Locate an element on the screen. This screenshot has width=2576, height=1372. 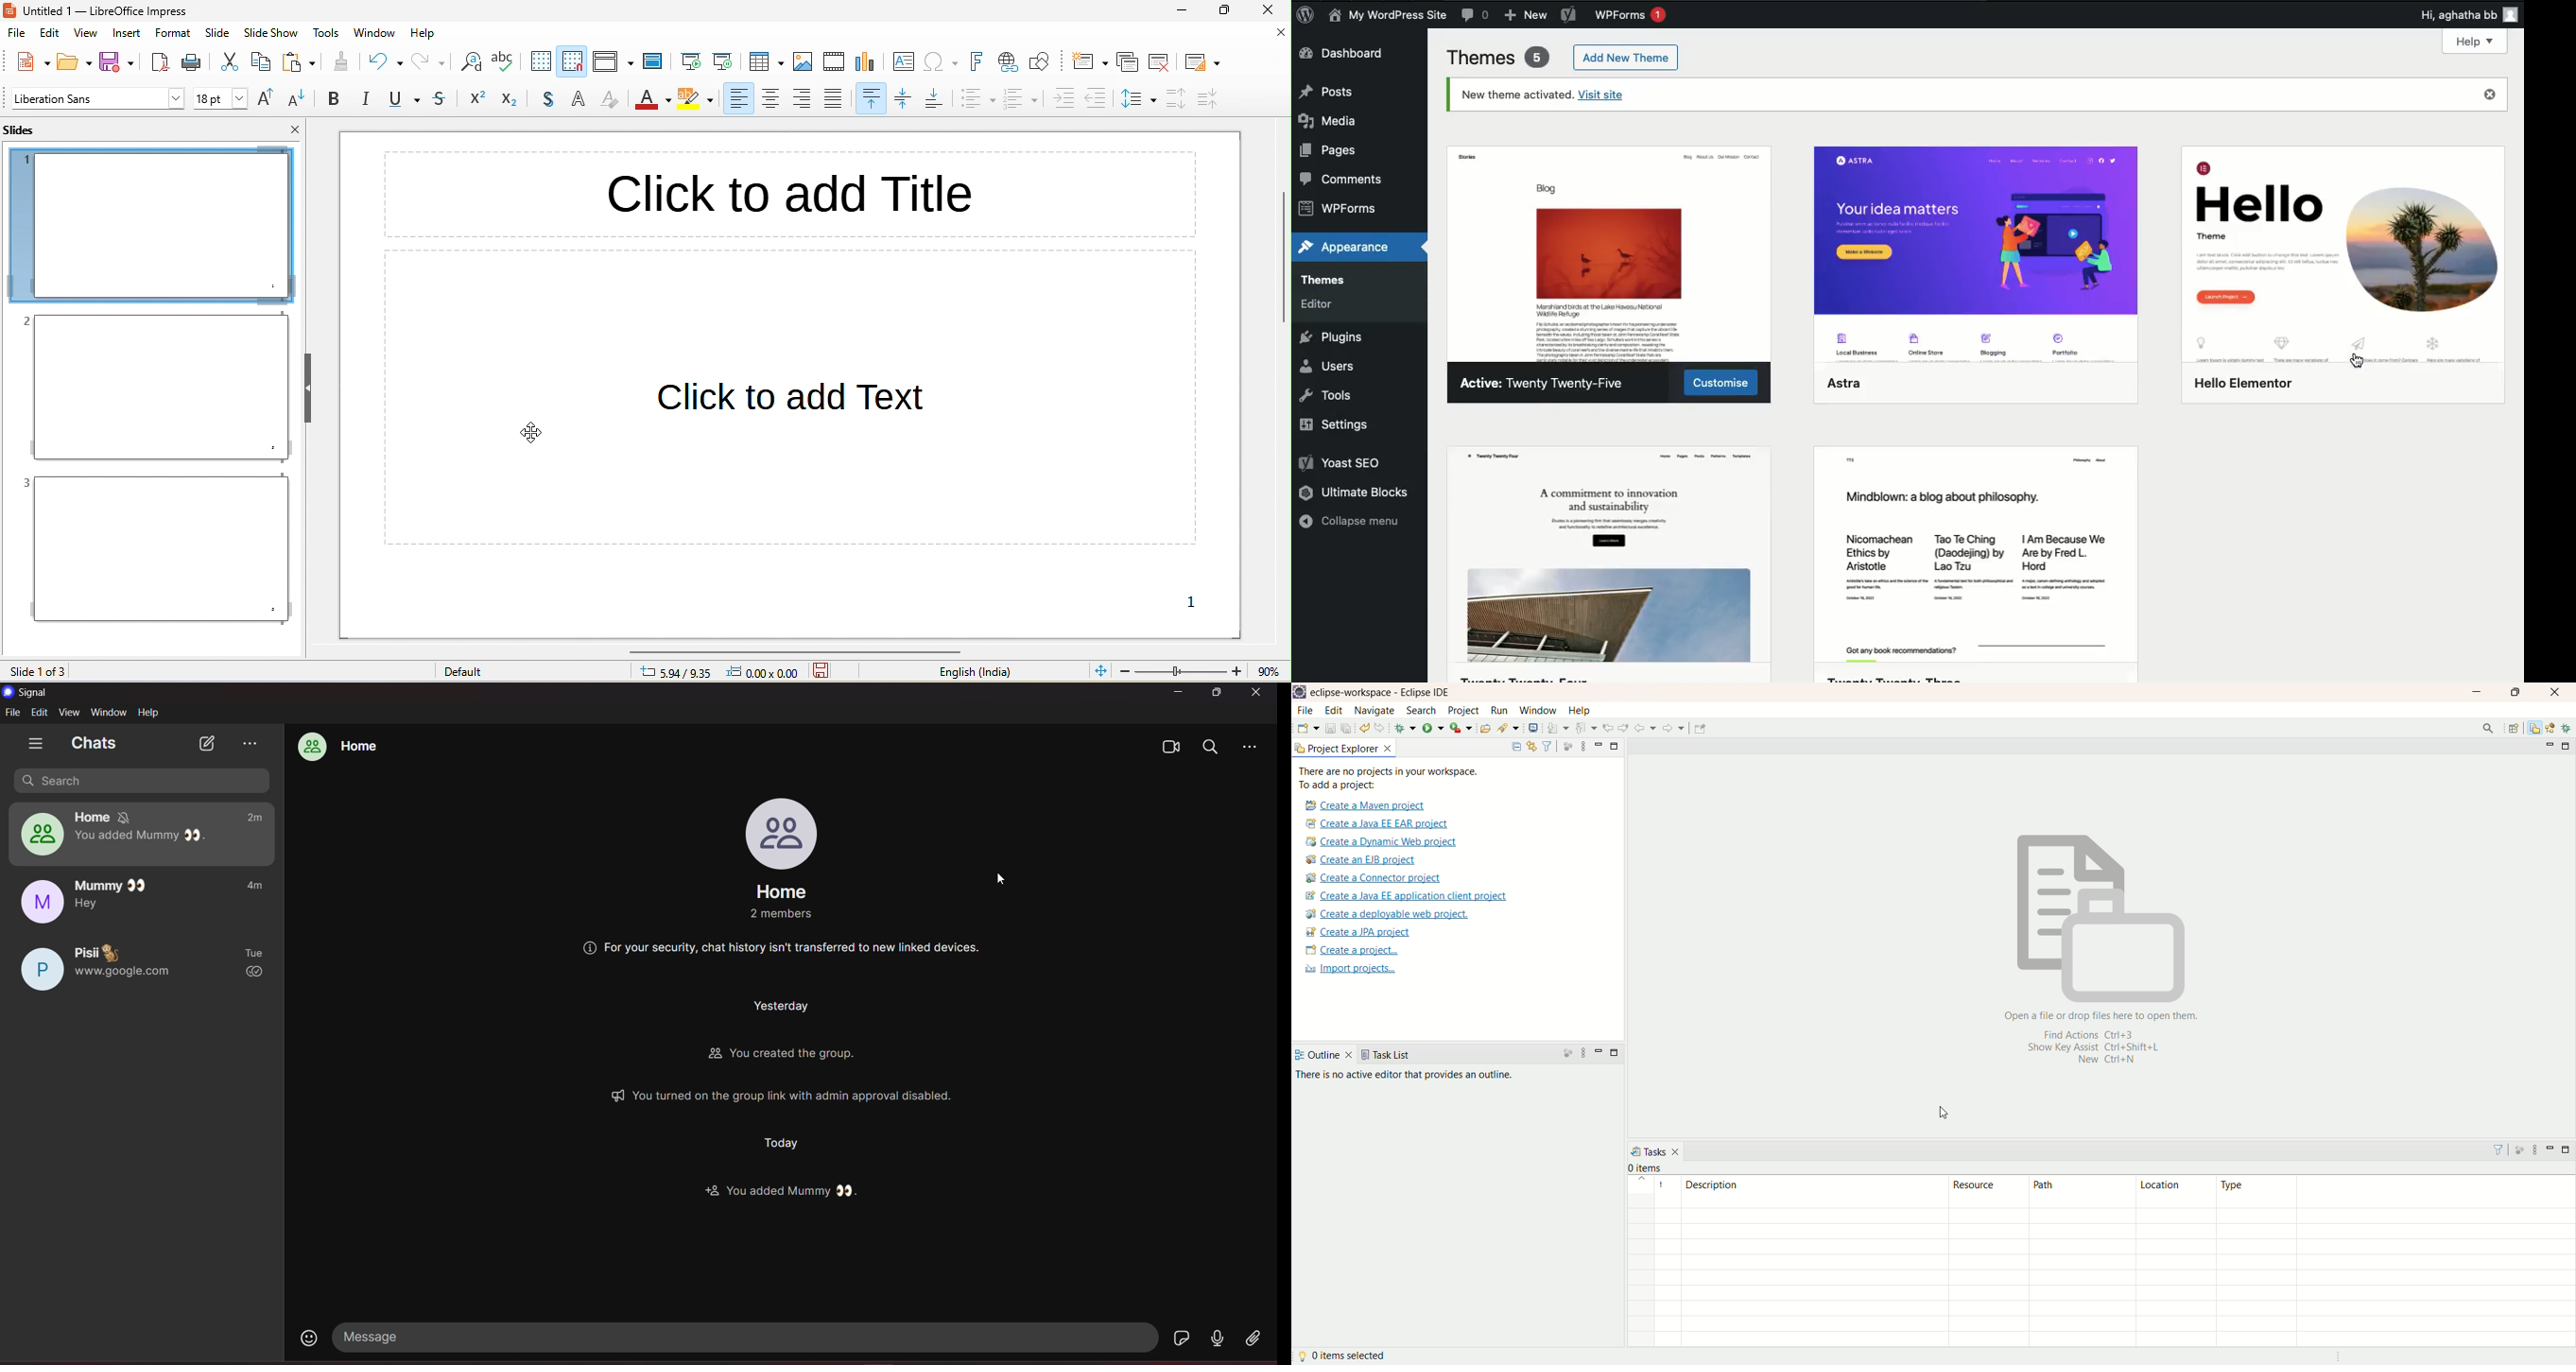
Theme is located at coordinates (1607, 547).